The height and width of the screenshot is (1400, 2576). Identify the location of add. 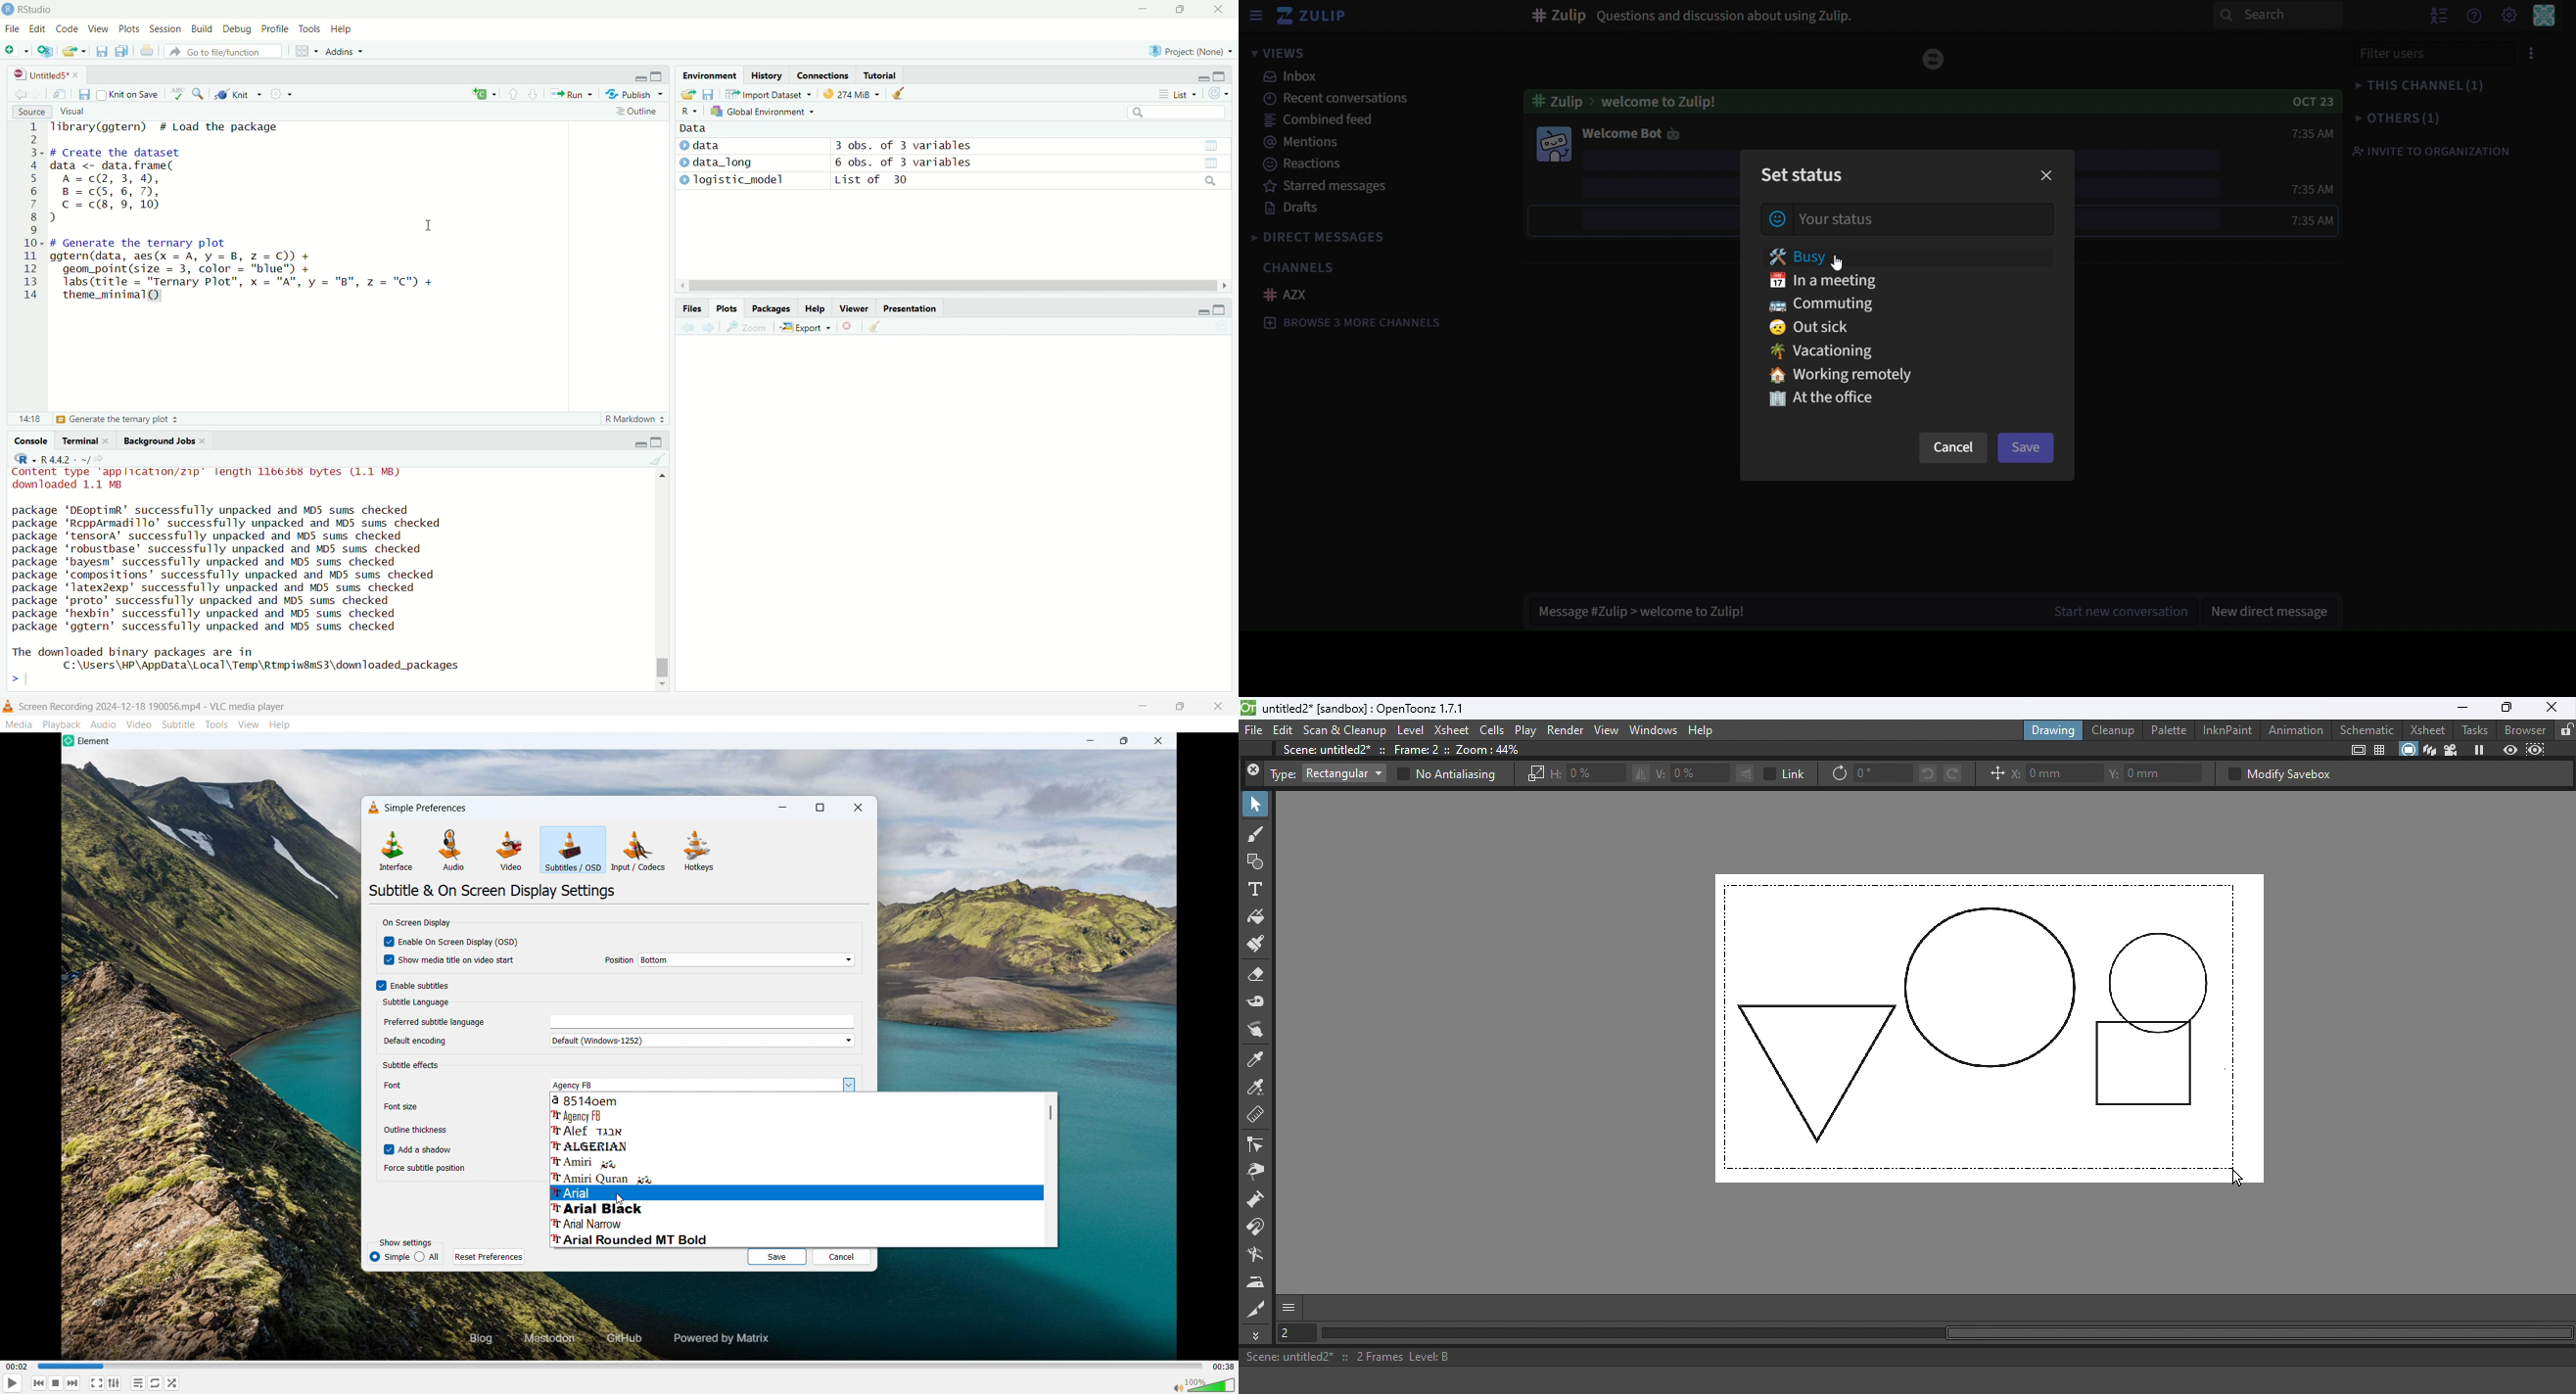
(478, 95).